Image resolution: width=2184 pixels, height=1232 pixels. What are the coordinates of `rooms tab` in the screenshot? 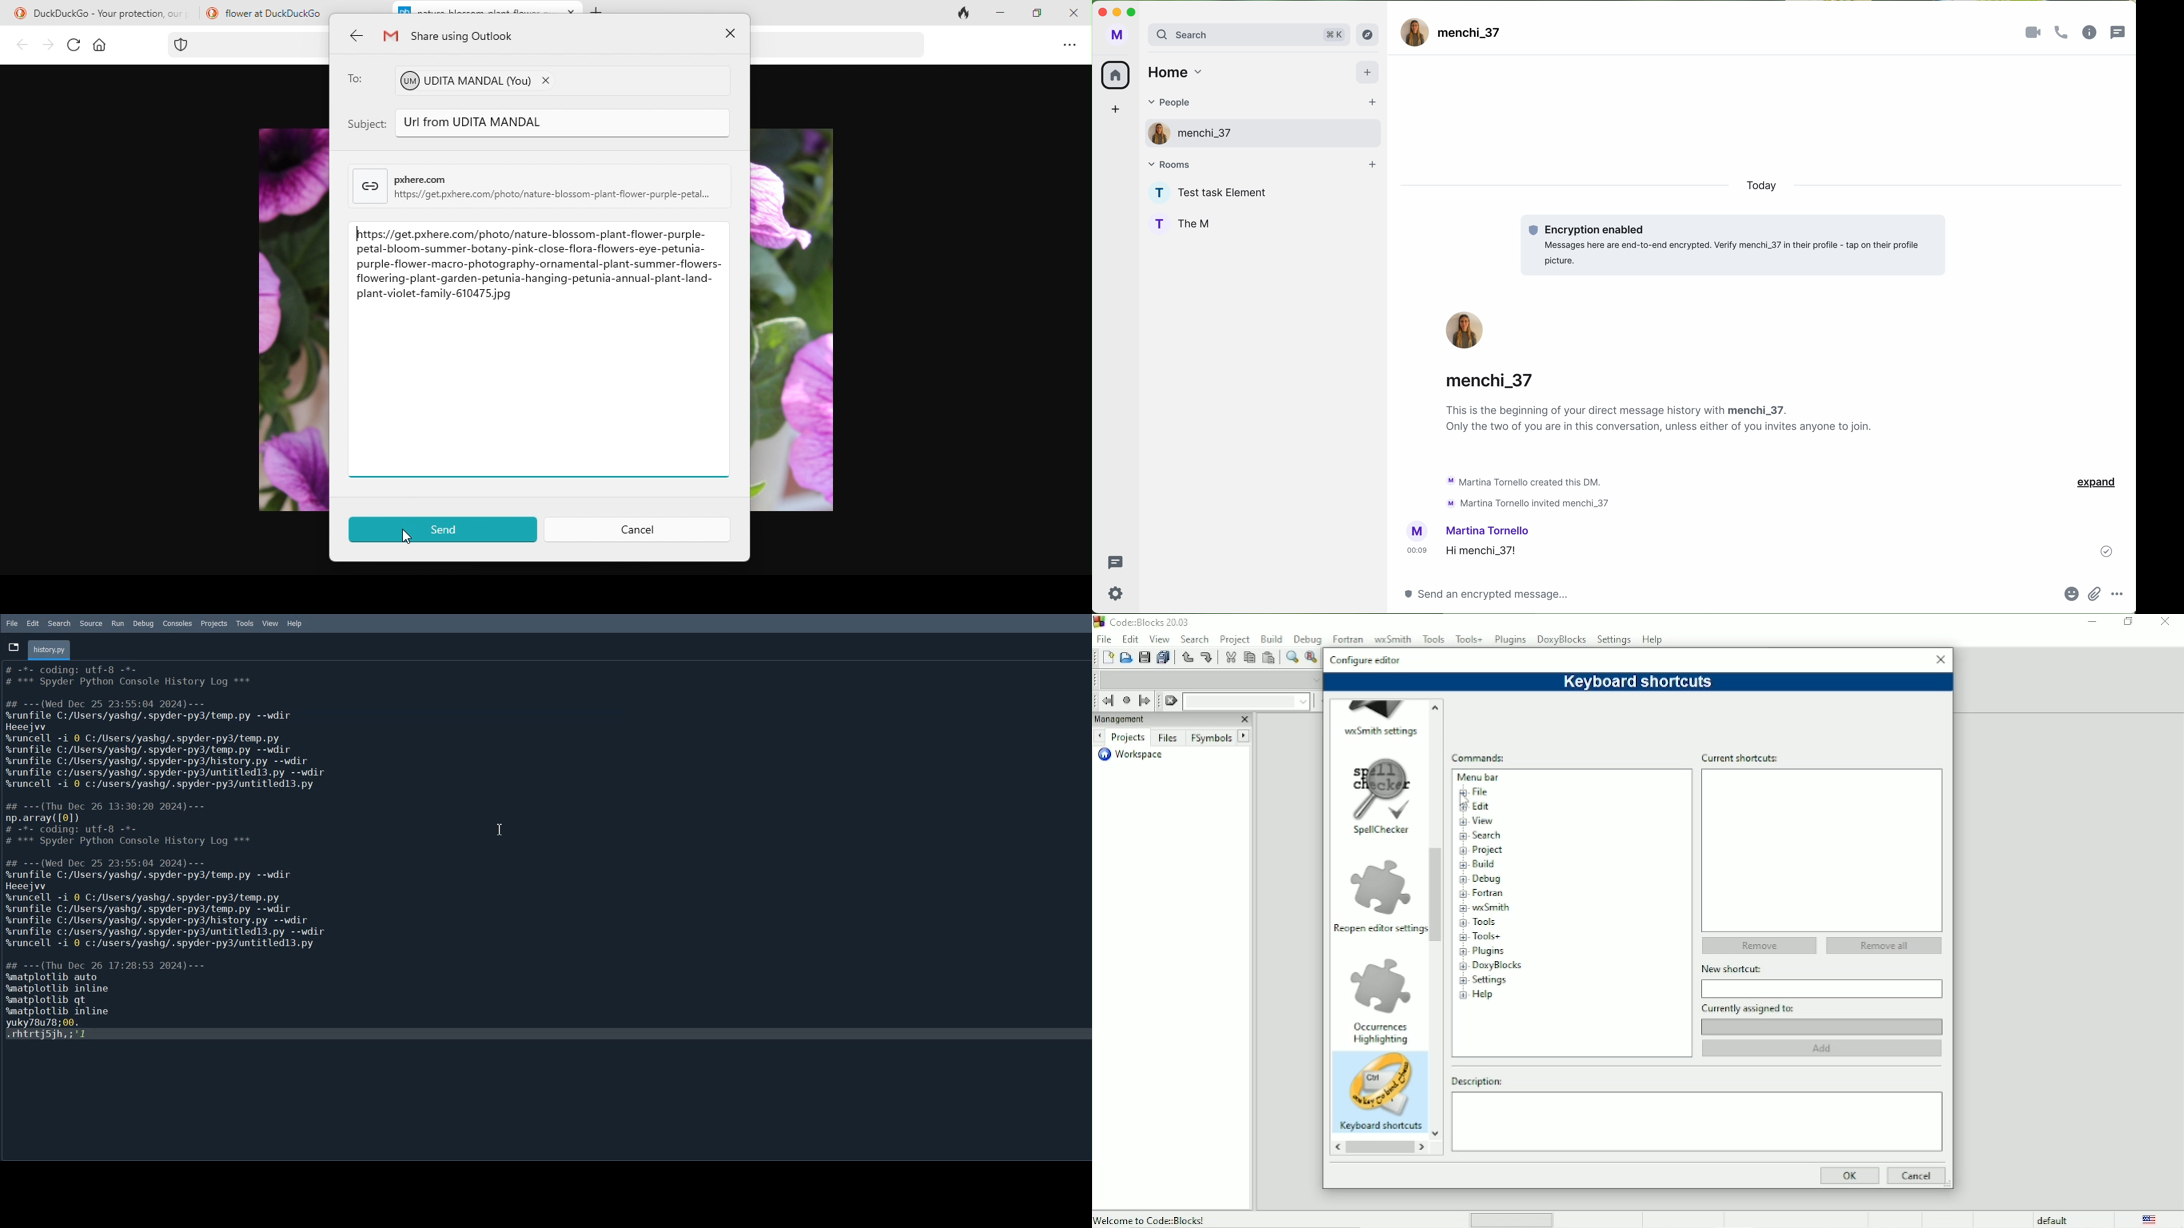 It's located at (1223, 164).